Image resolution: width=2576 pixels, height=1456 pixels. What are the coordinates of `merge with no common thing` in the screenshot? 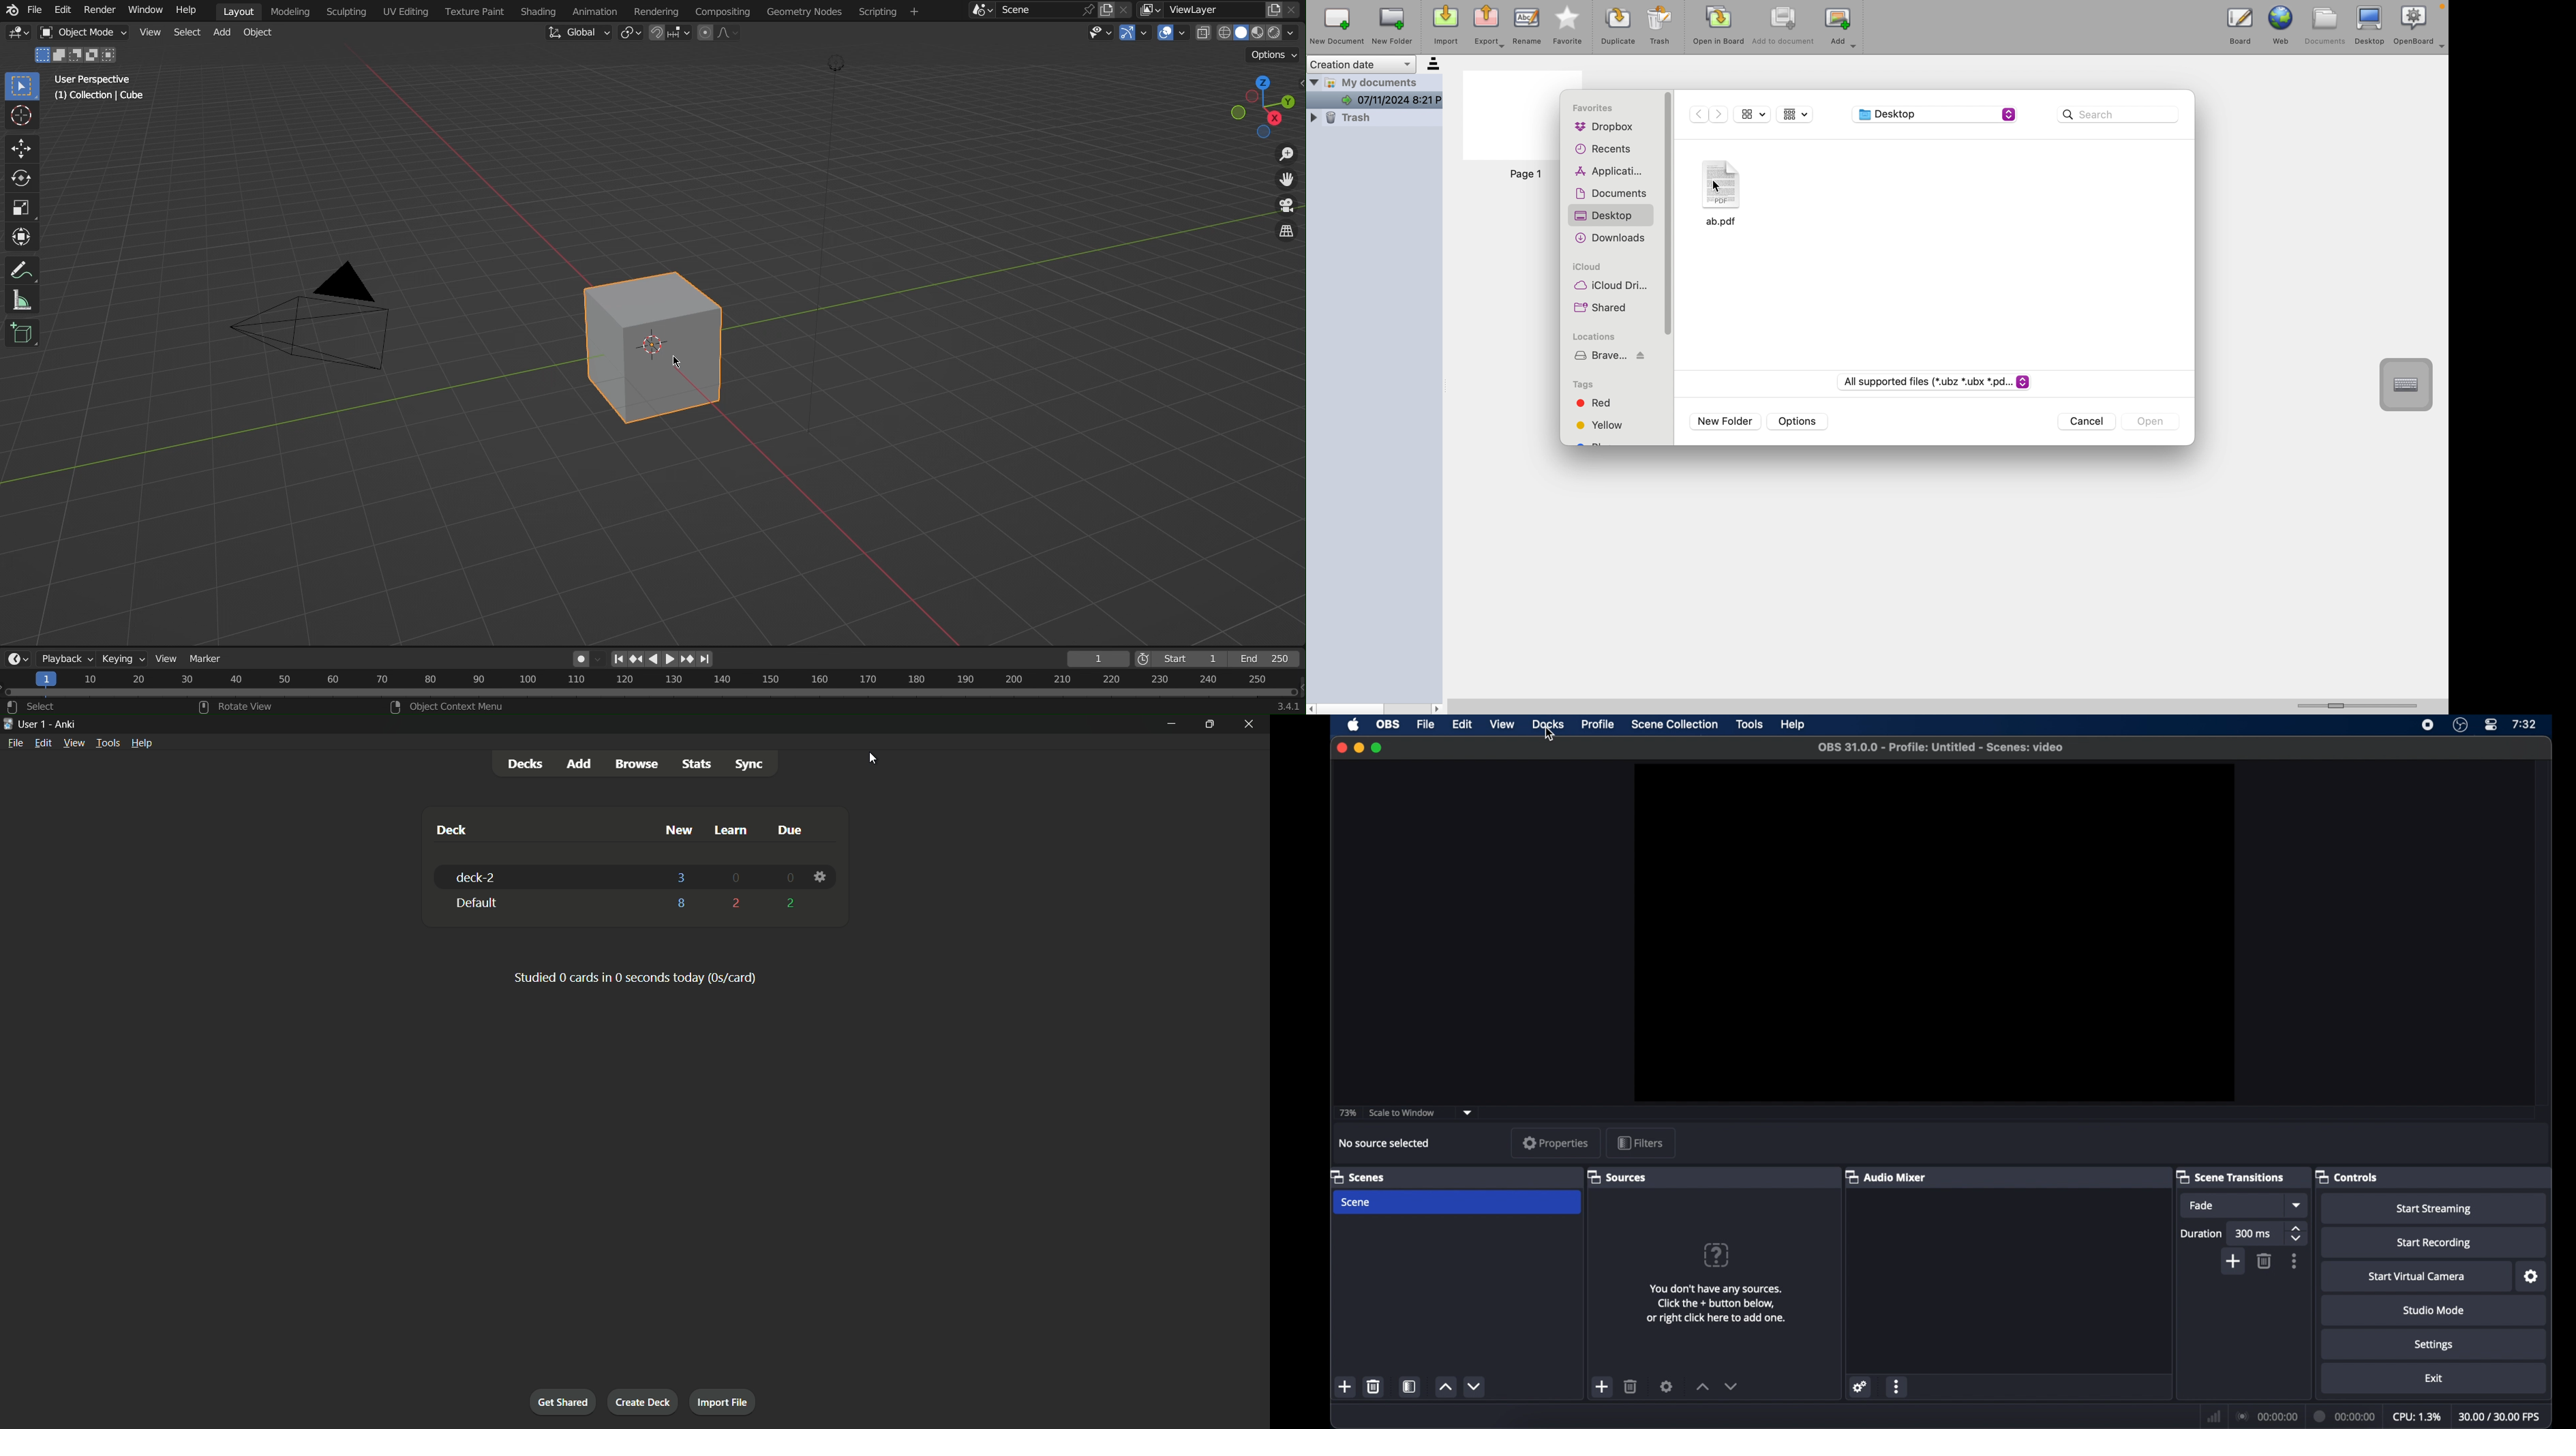 It's located at (95, 55).